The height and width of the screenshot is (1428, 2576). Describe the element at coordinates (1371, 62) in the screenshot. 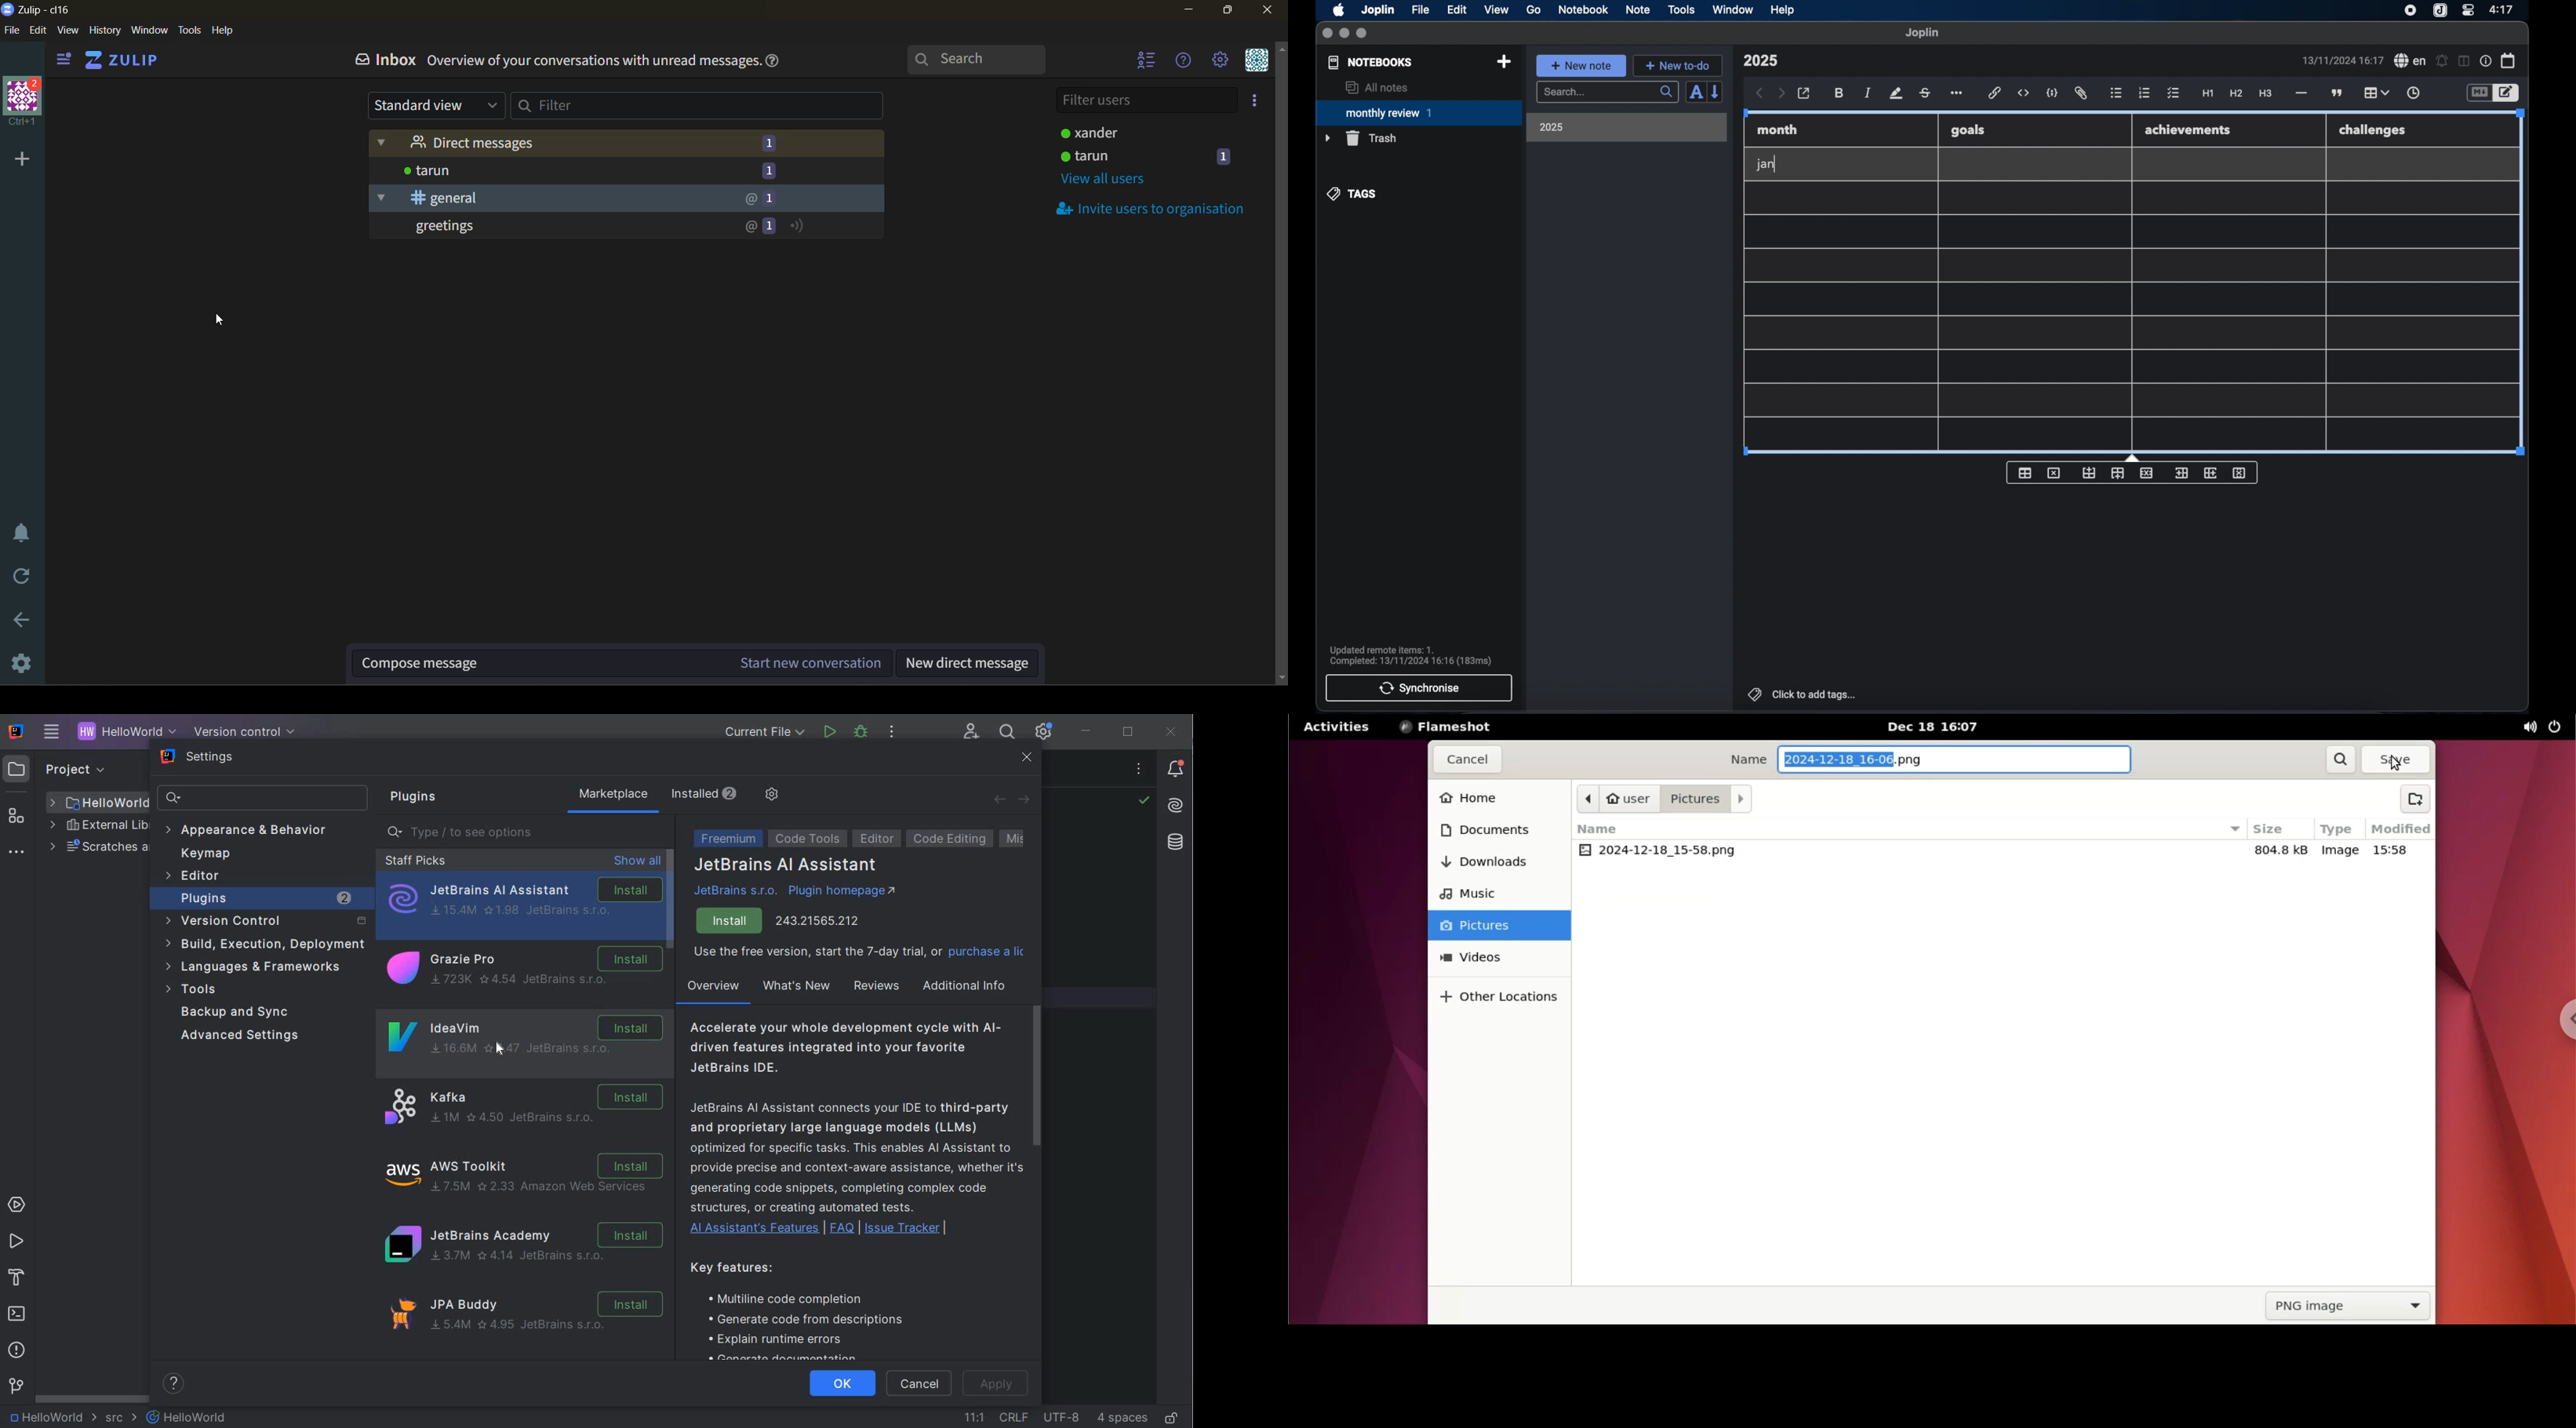

I see `notebooks` at that location.